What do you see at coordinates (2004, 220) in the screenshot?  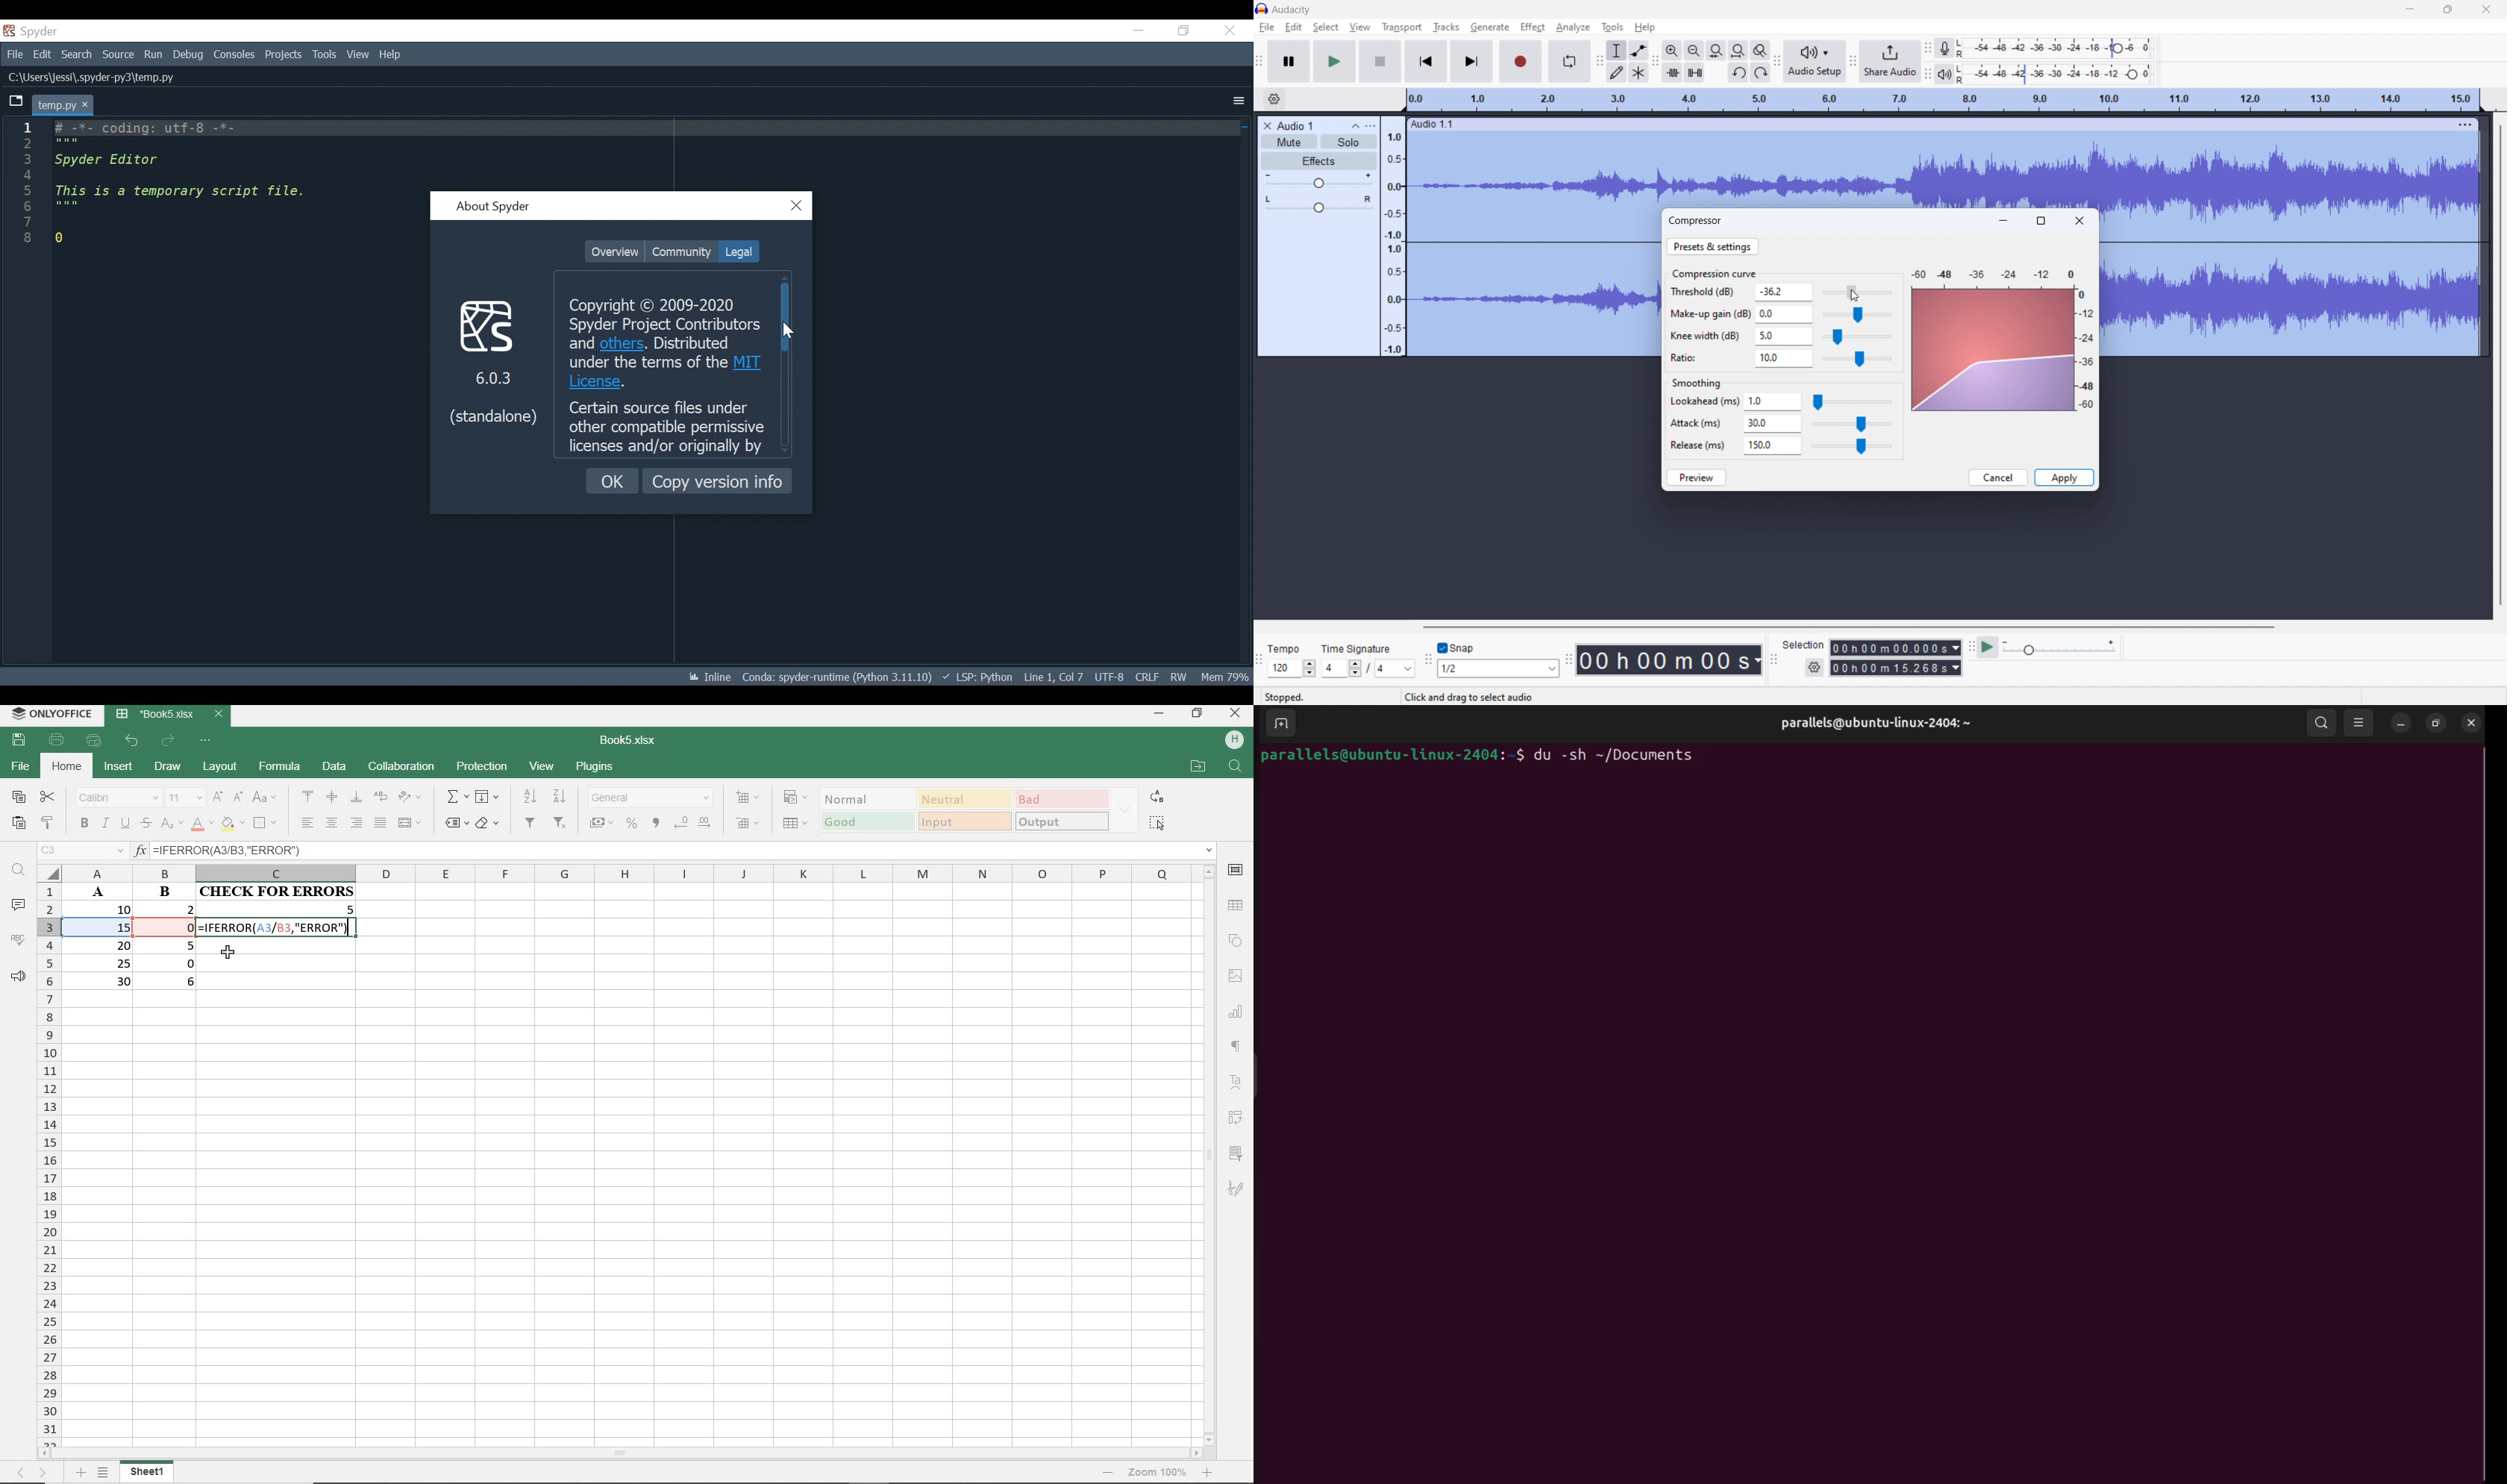 I see `minimize` at bounding box center [2004, 220].